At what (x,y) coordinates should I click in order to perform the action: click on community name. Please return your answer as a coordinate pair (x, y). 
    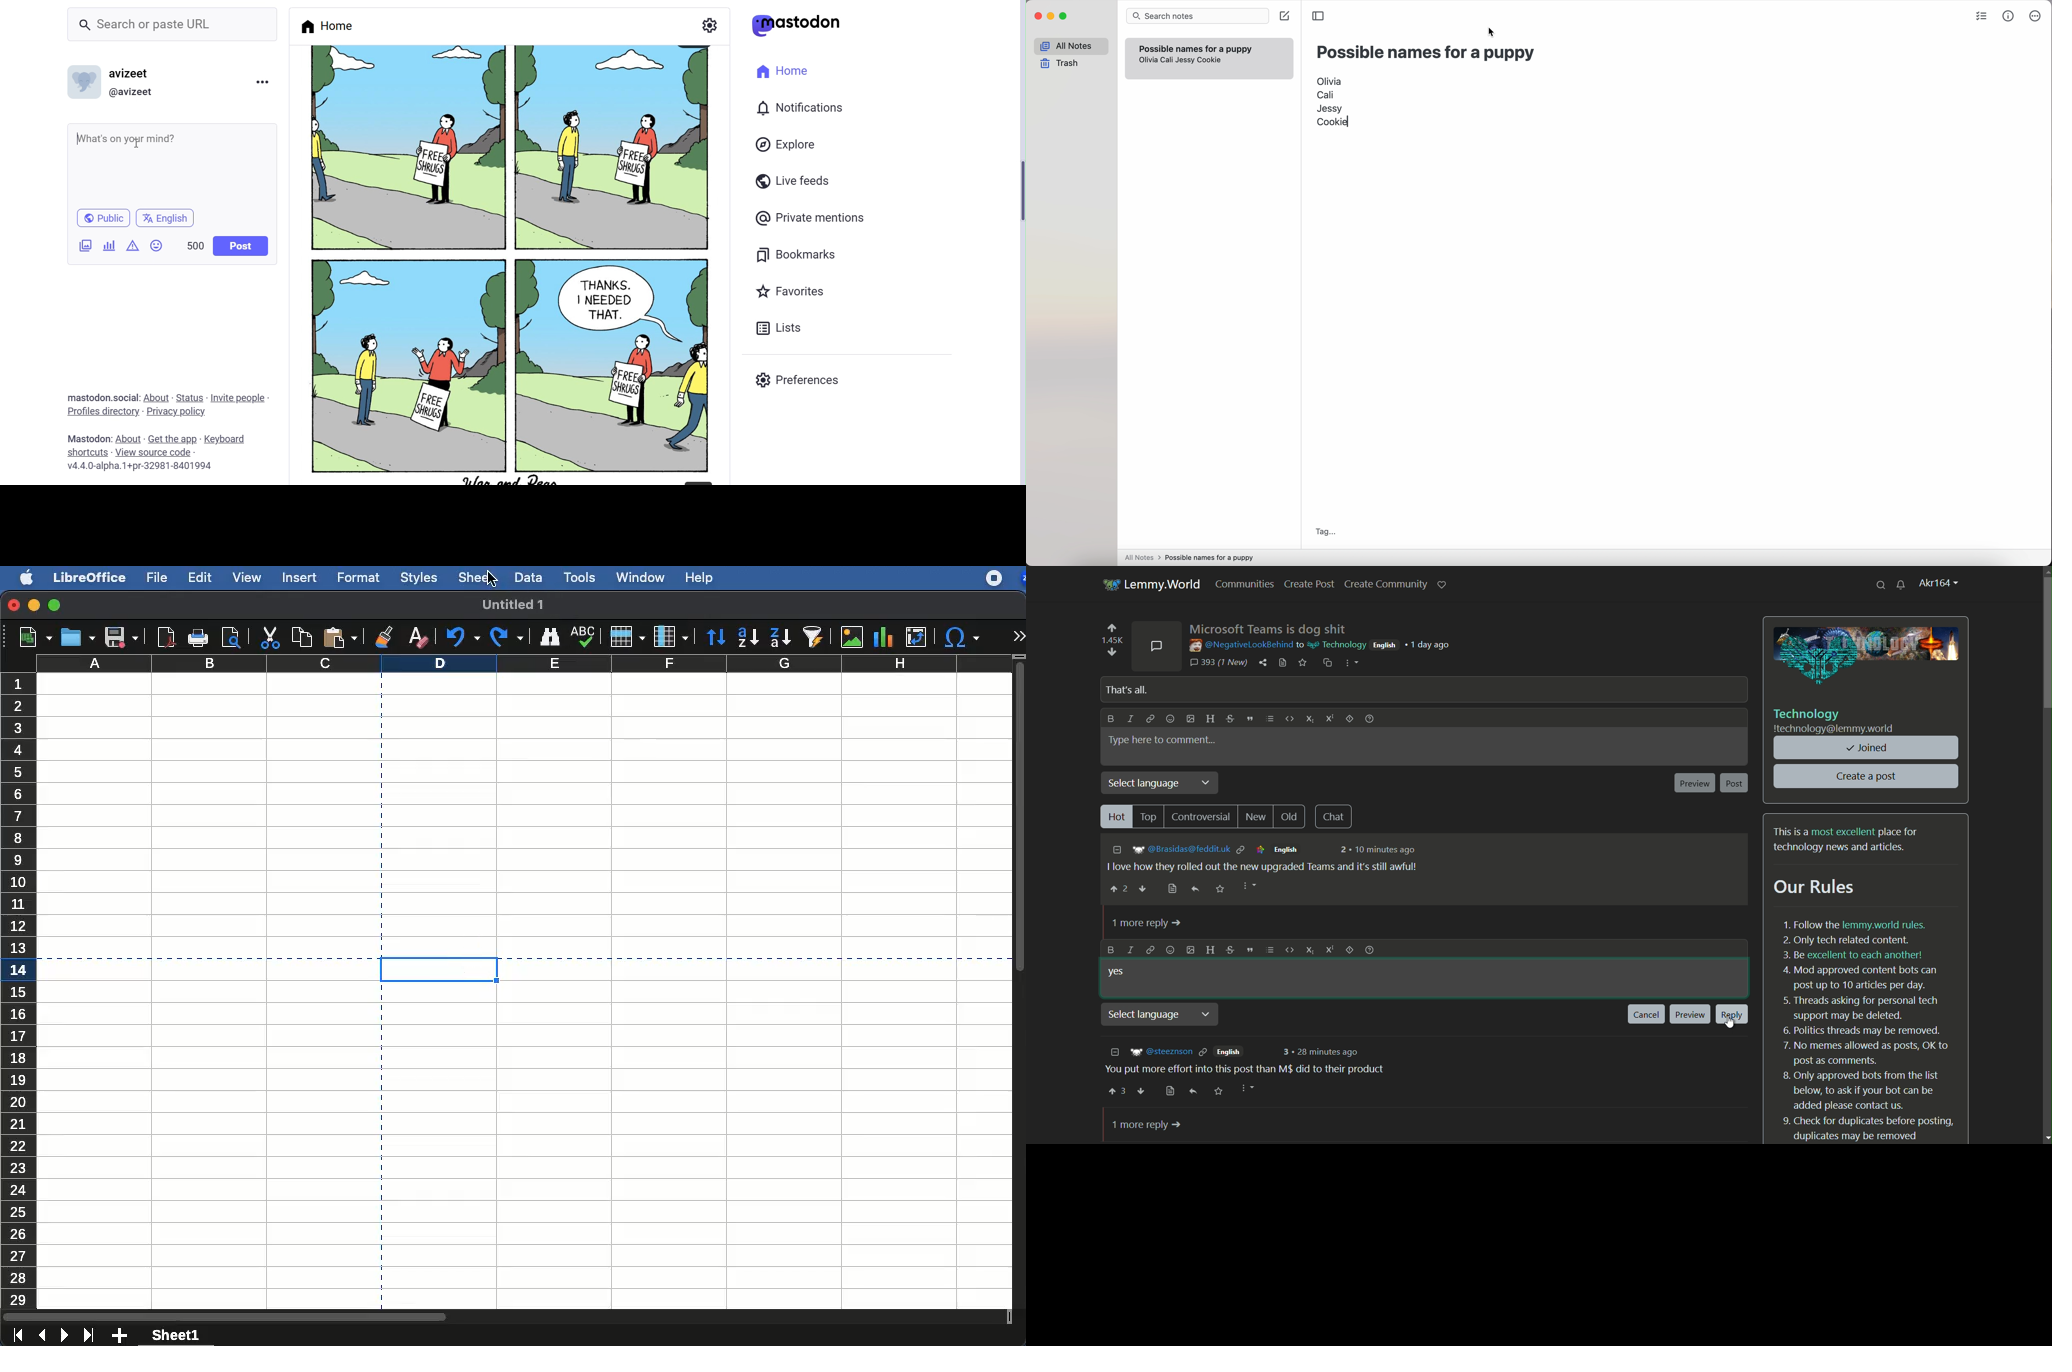
    Looking at the image, I should click on (1335, 644).